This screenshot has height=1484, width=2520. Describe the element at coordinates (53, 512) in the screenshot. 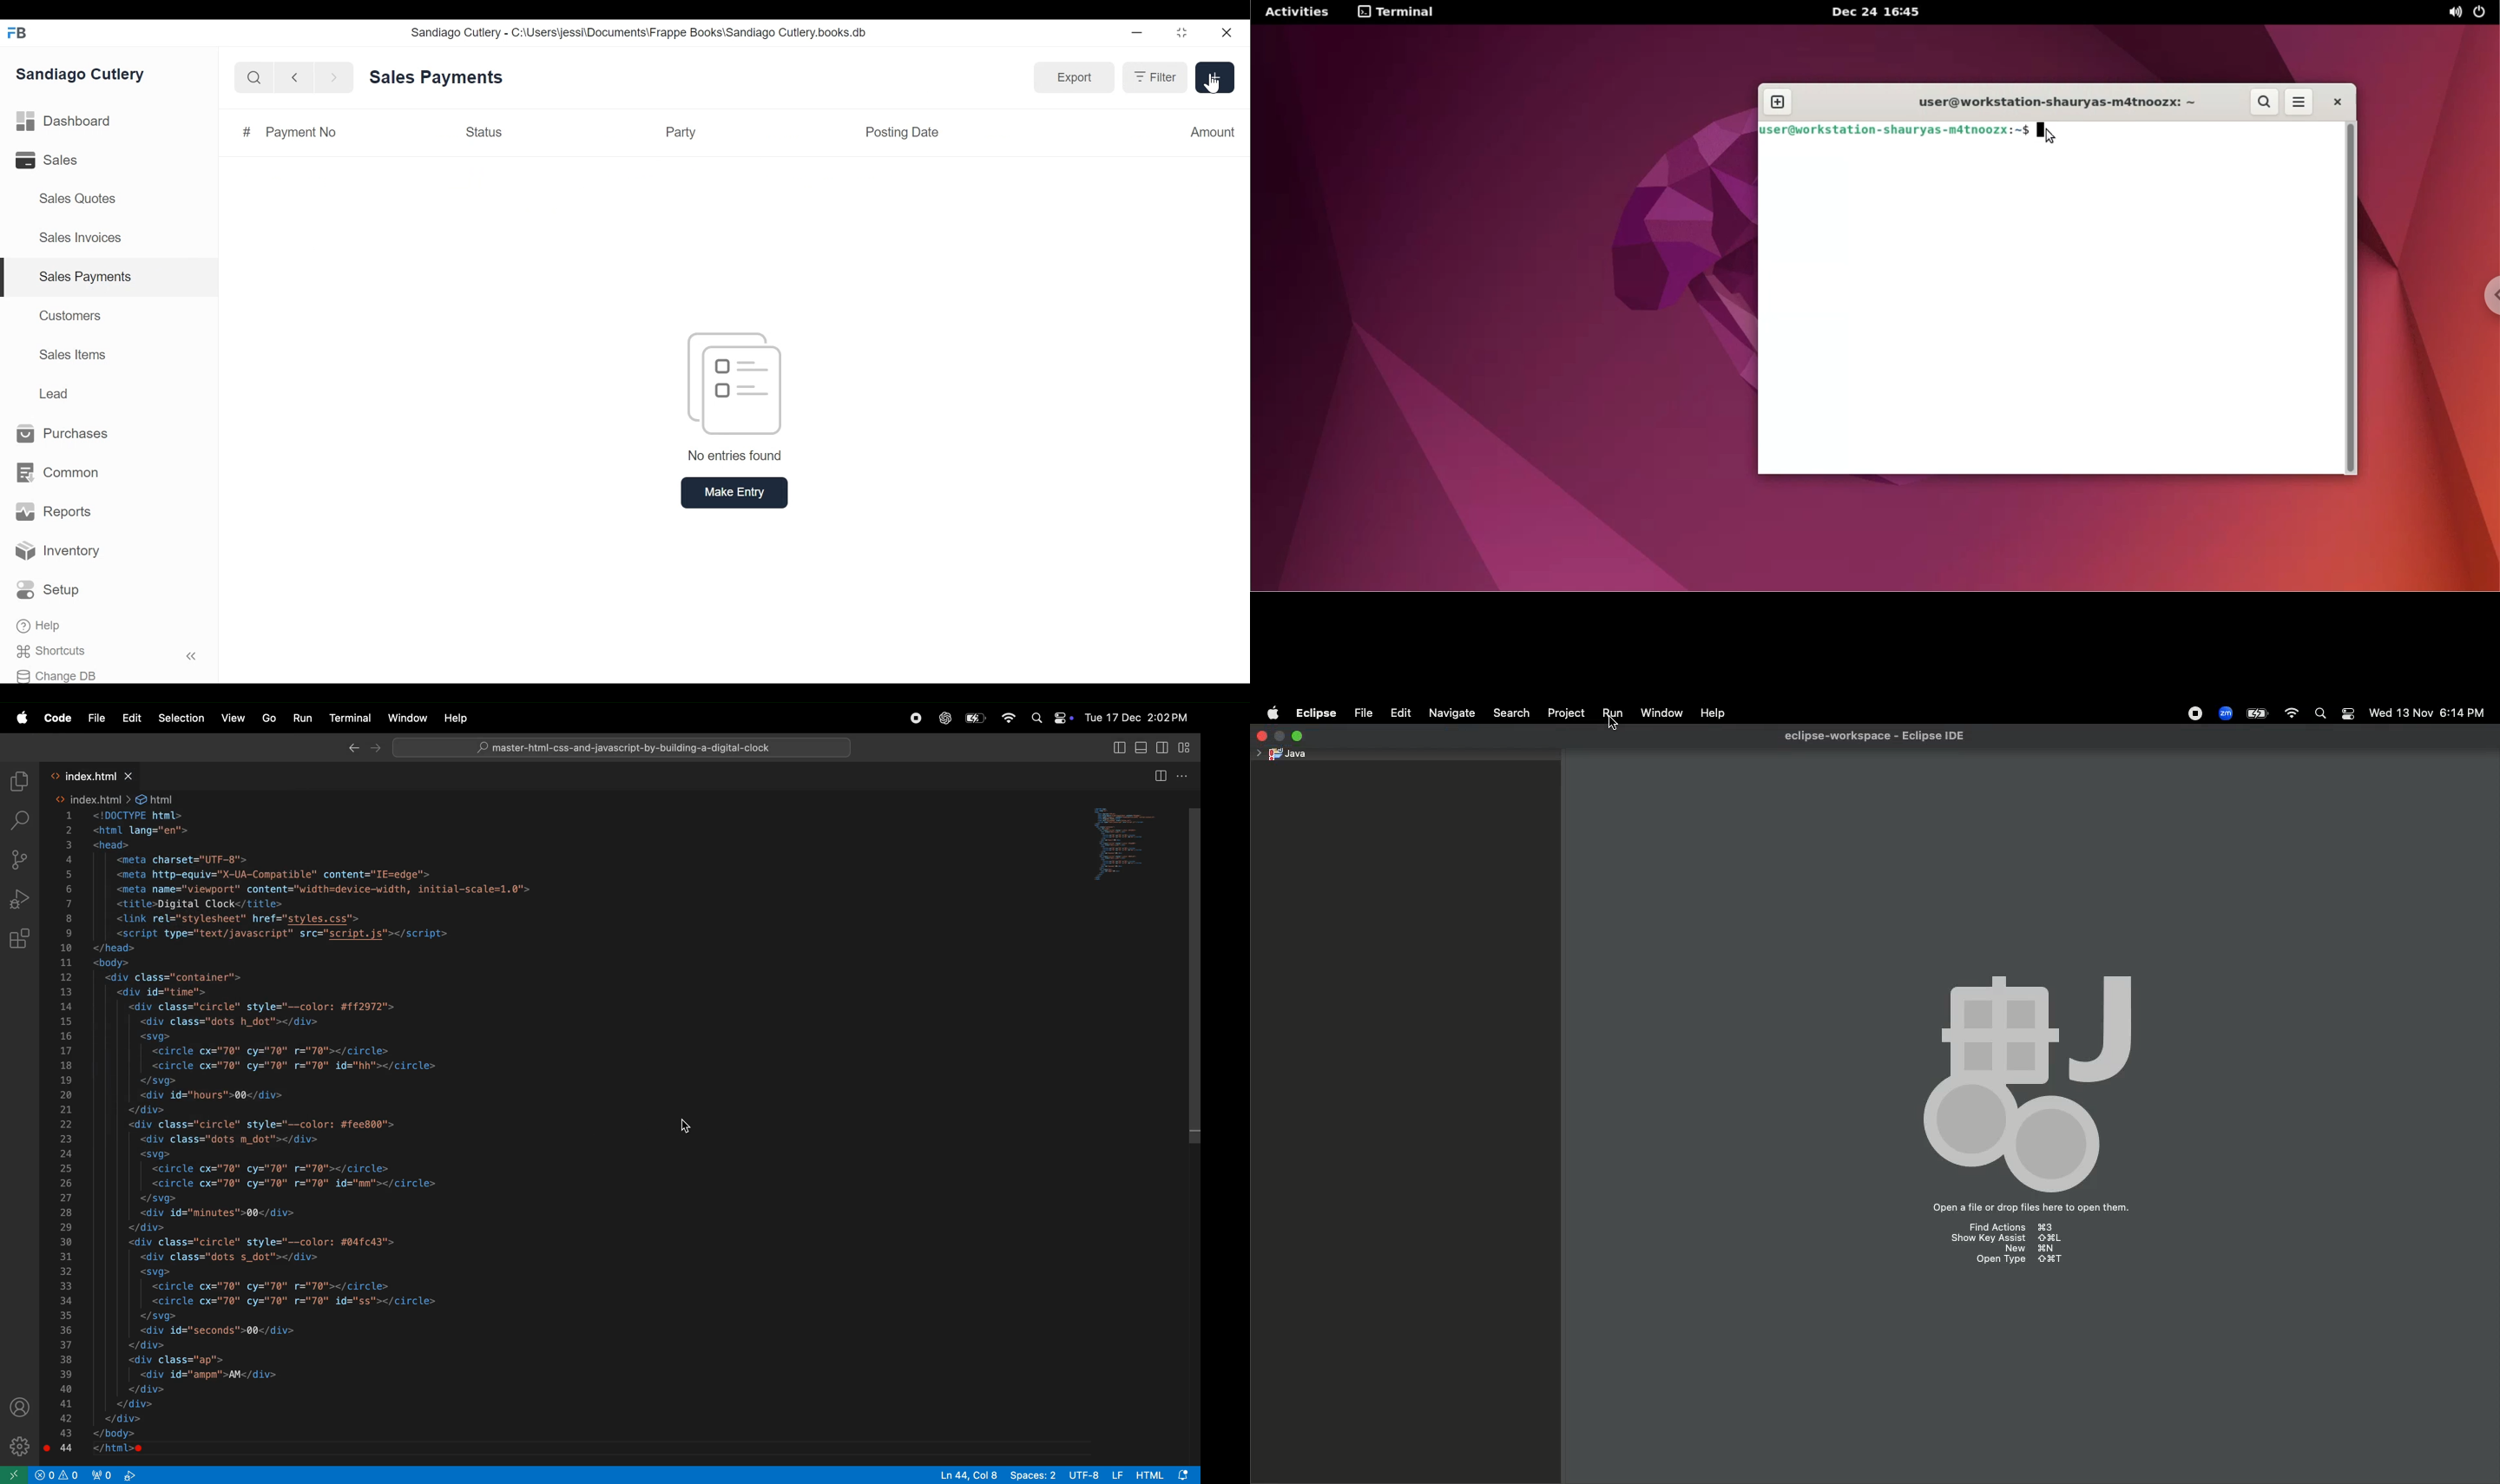

I see `Reports` at that location.